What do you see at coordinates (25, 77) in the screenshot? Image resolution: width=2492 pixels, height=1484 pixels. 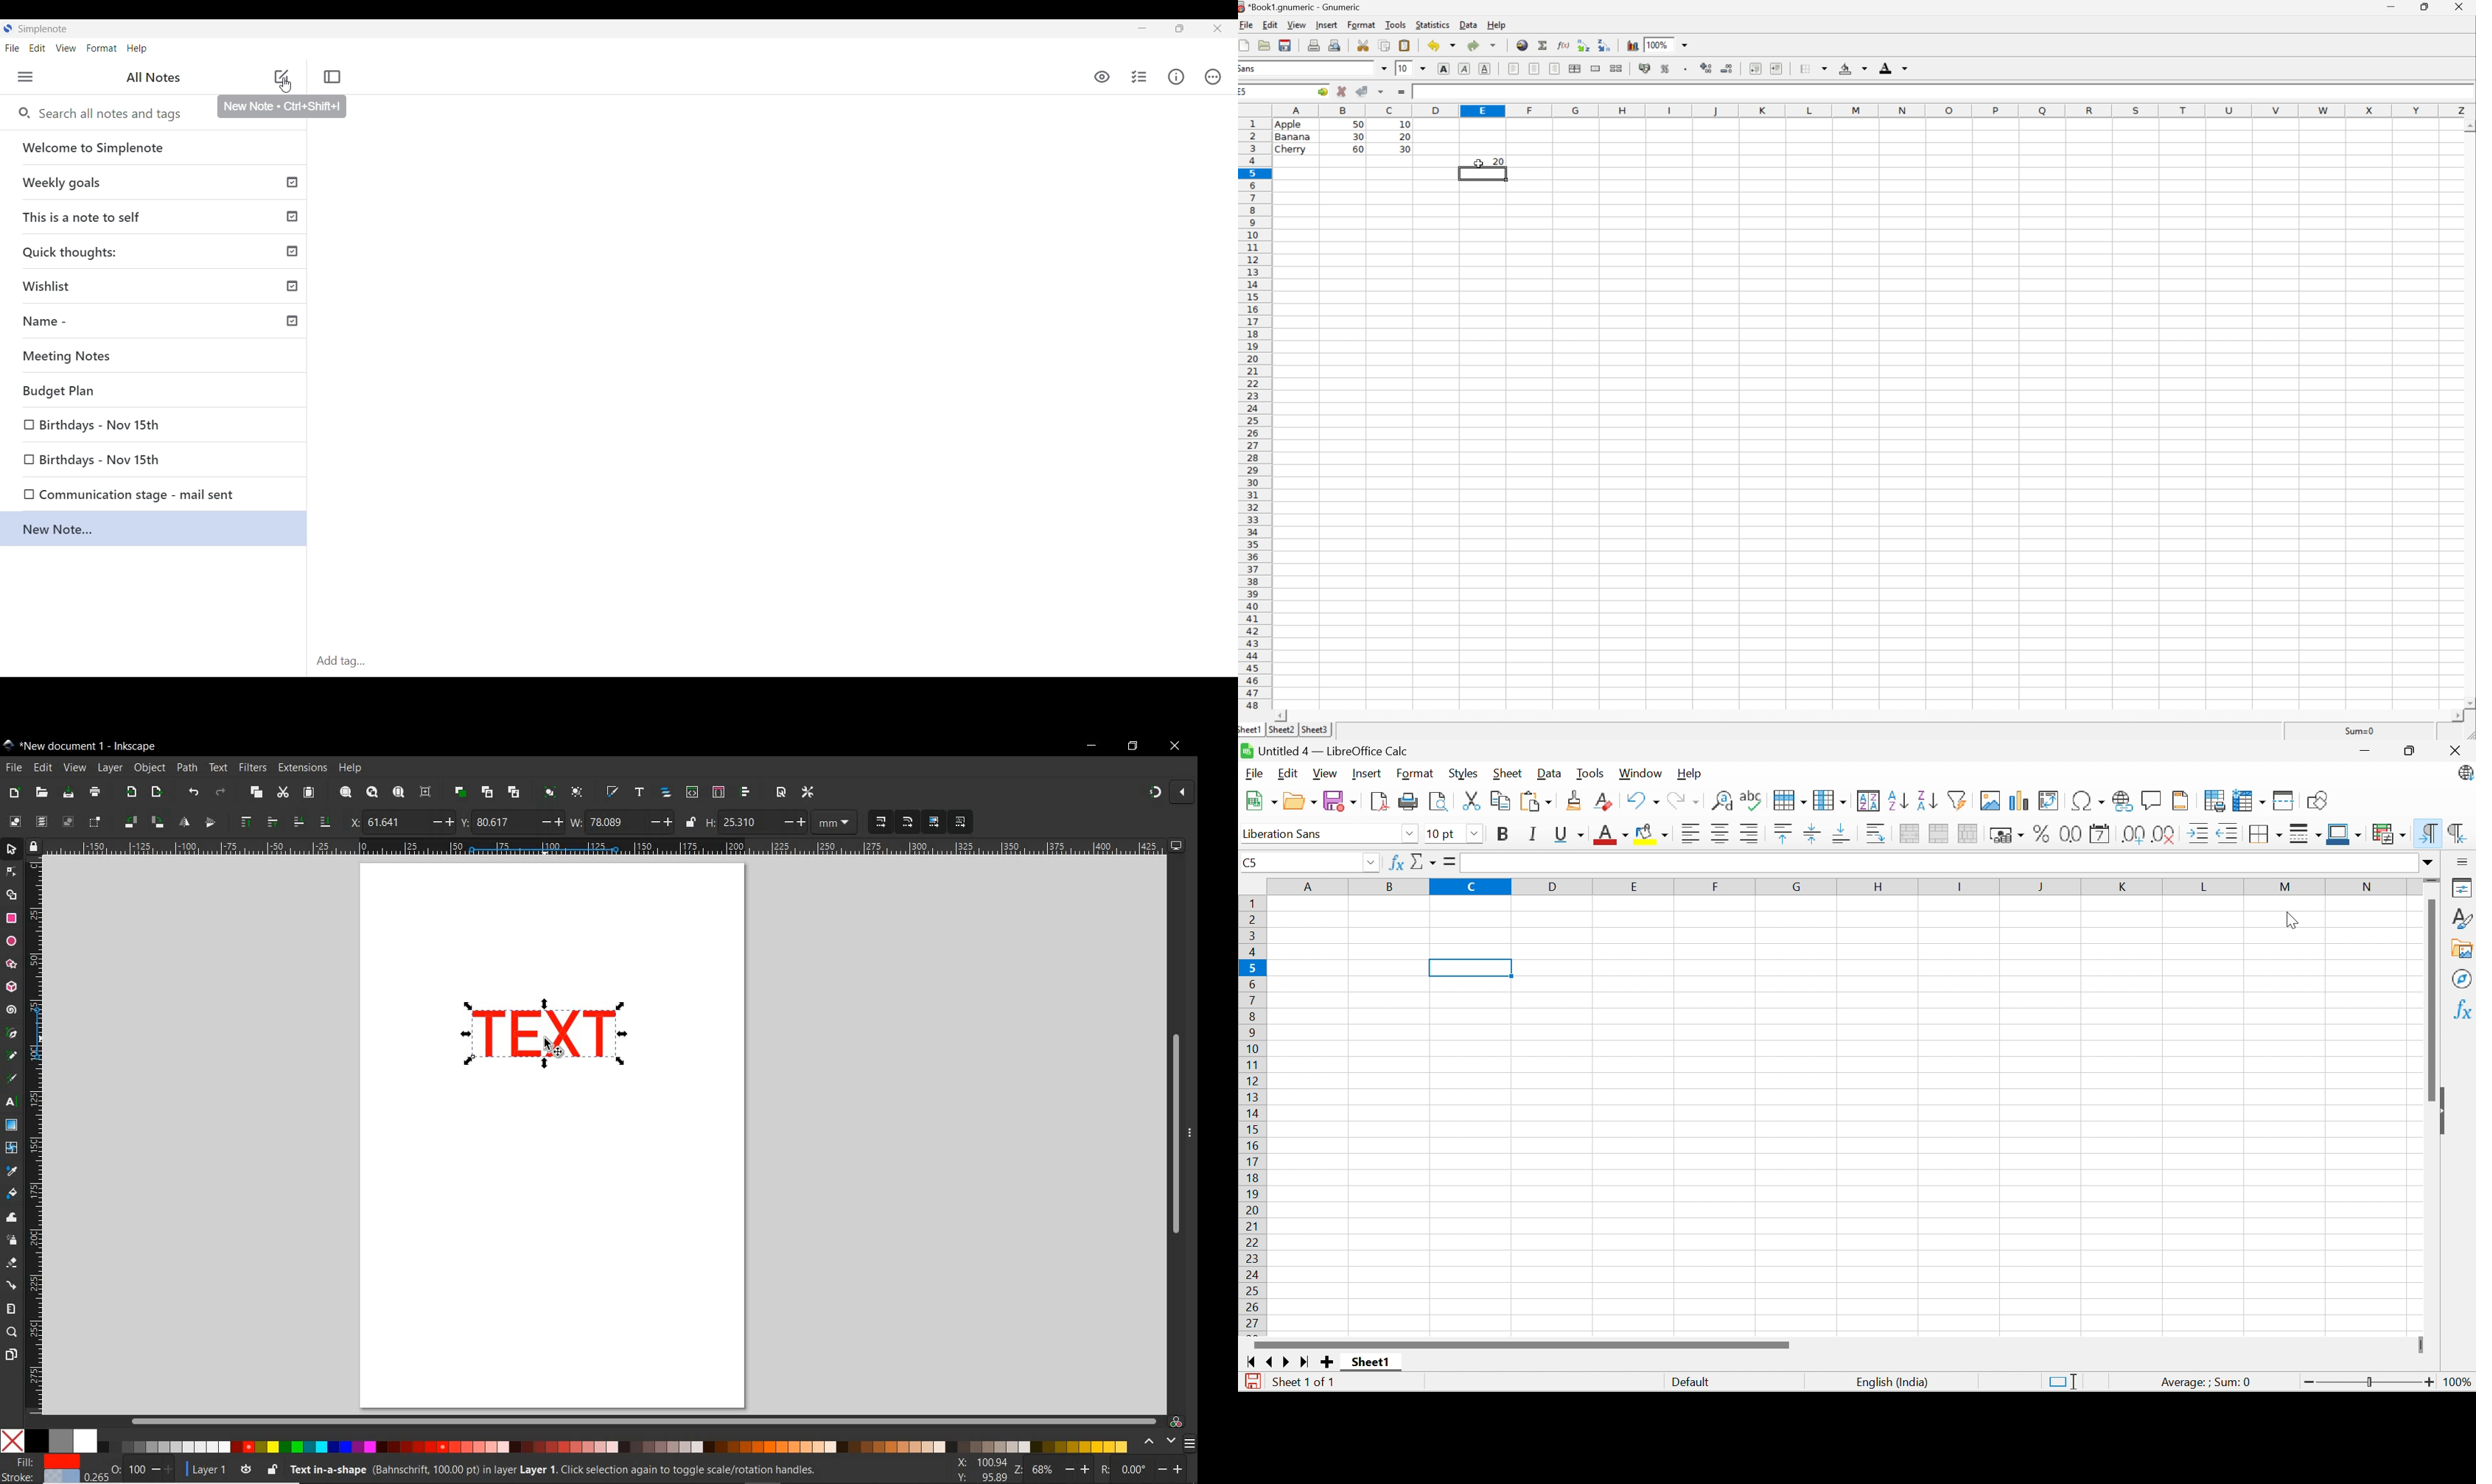 I see `Menu` at bounding box center [25, 77].